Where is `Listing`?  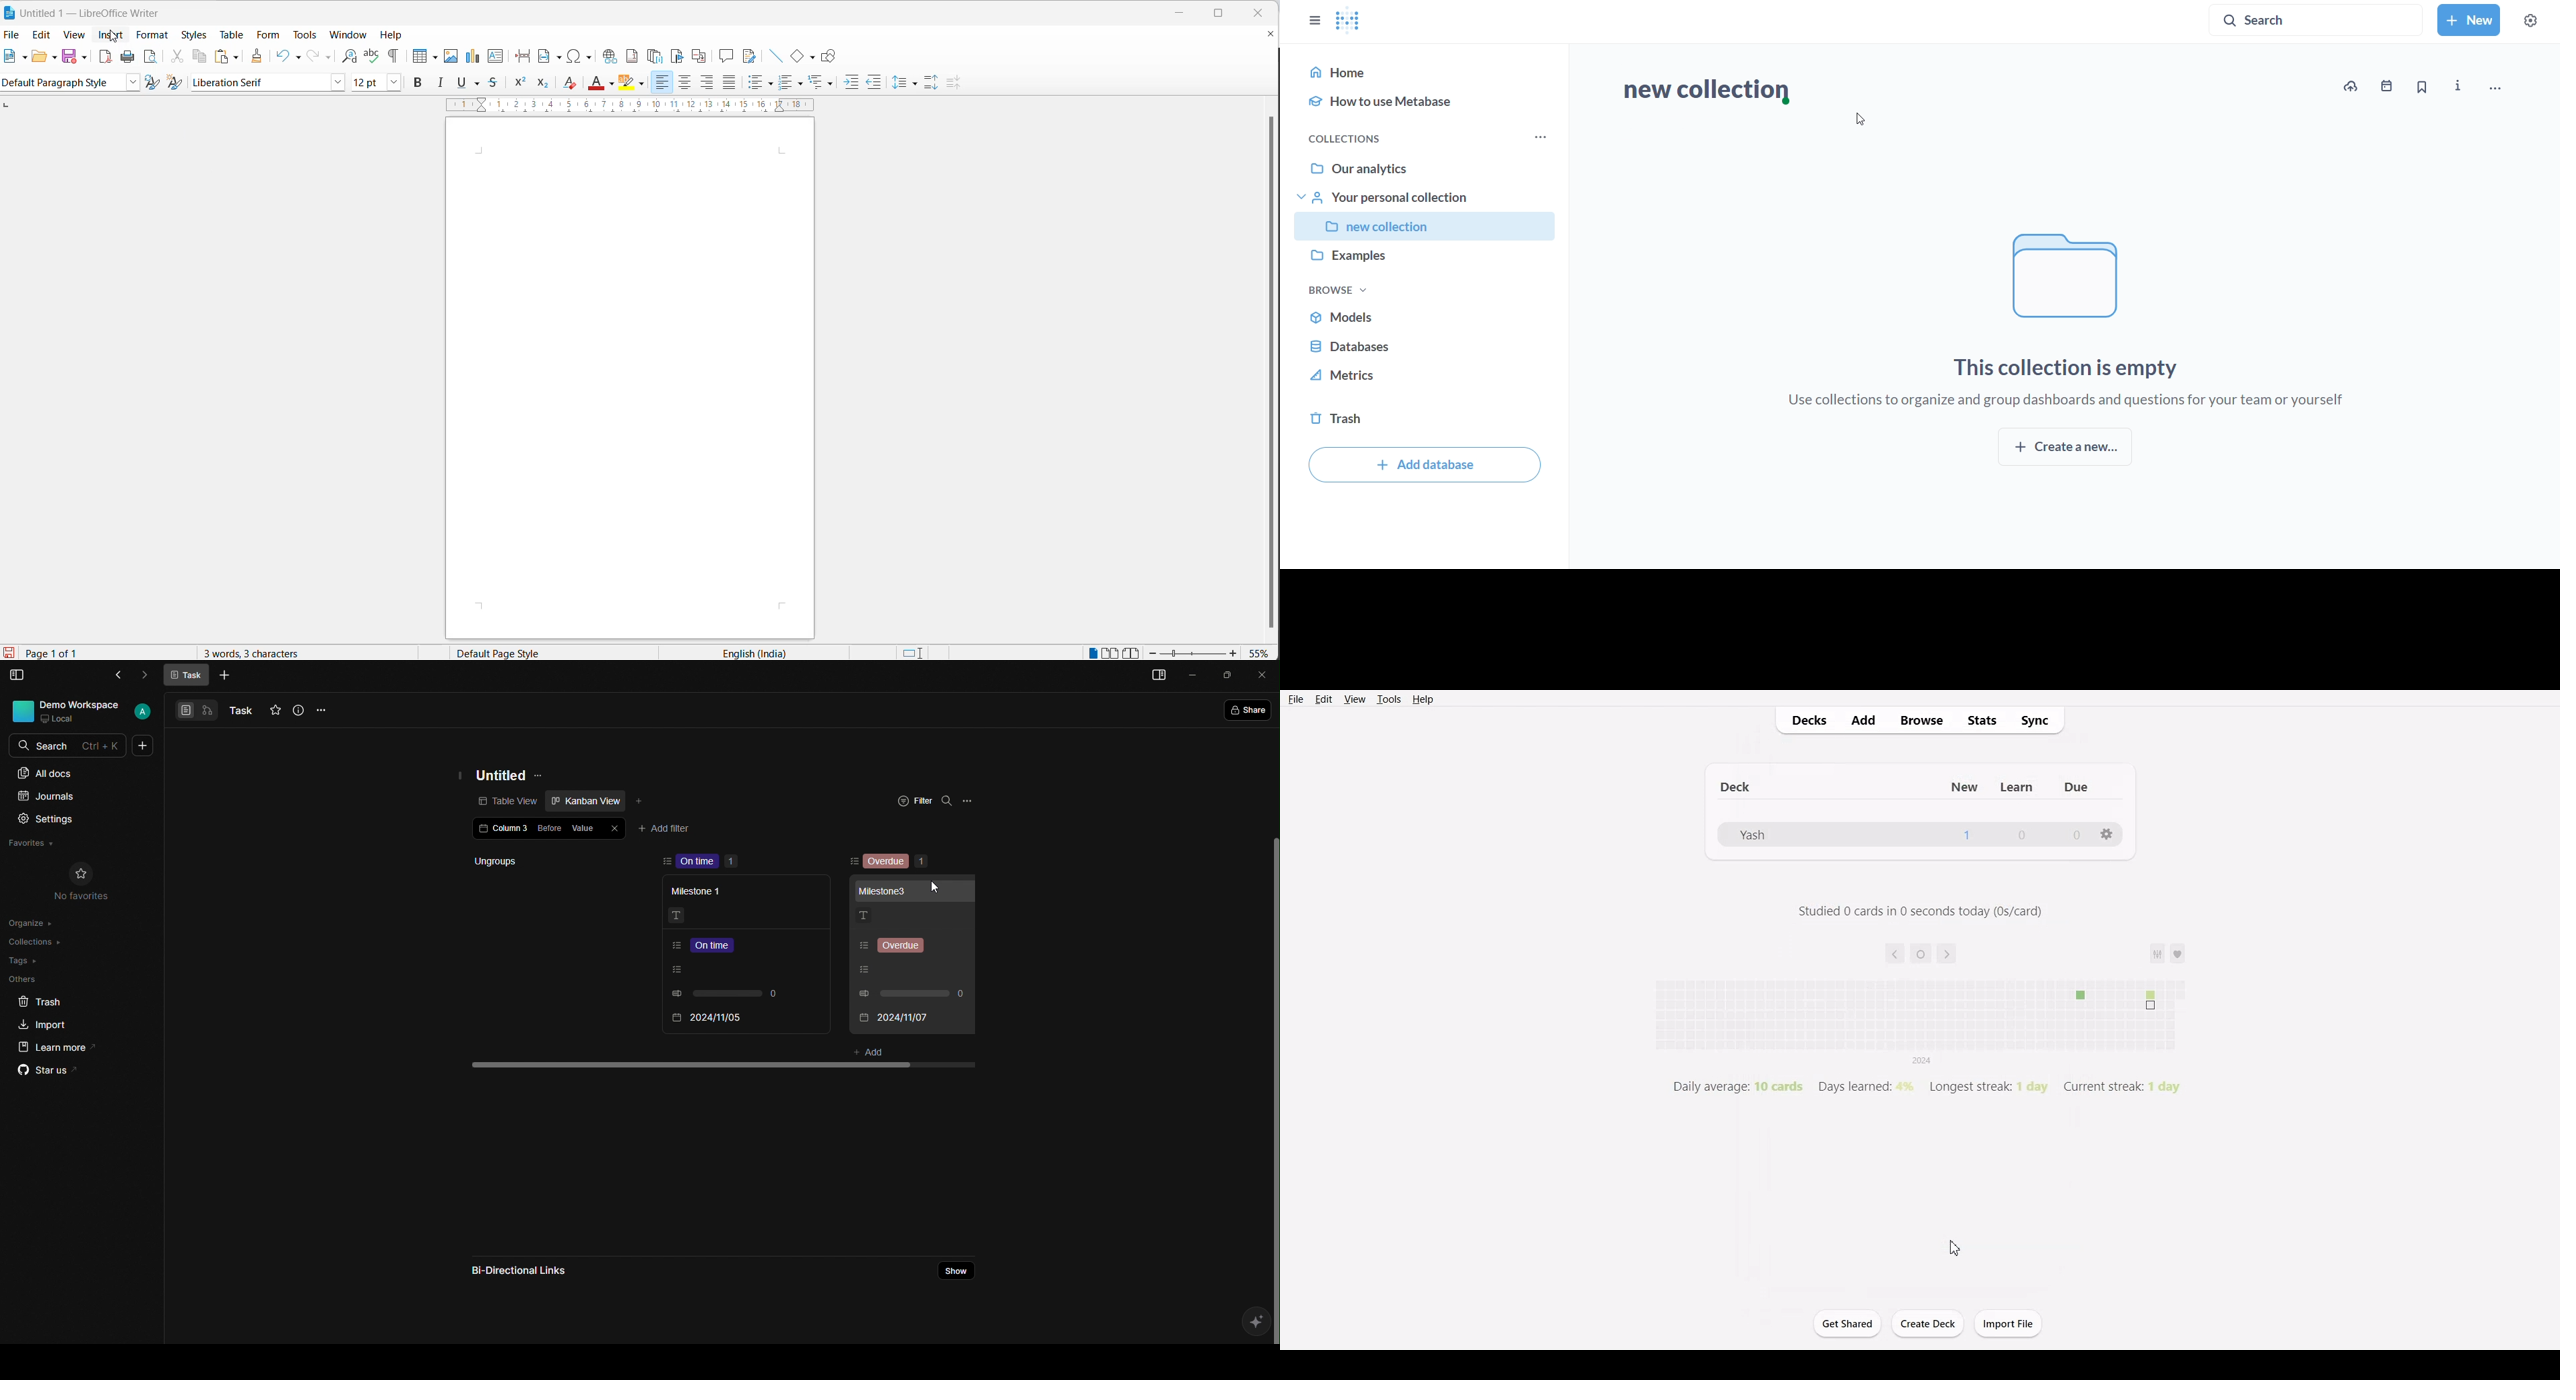 Listing is located at coordinates (895, 946).